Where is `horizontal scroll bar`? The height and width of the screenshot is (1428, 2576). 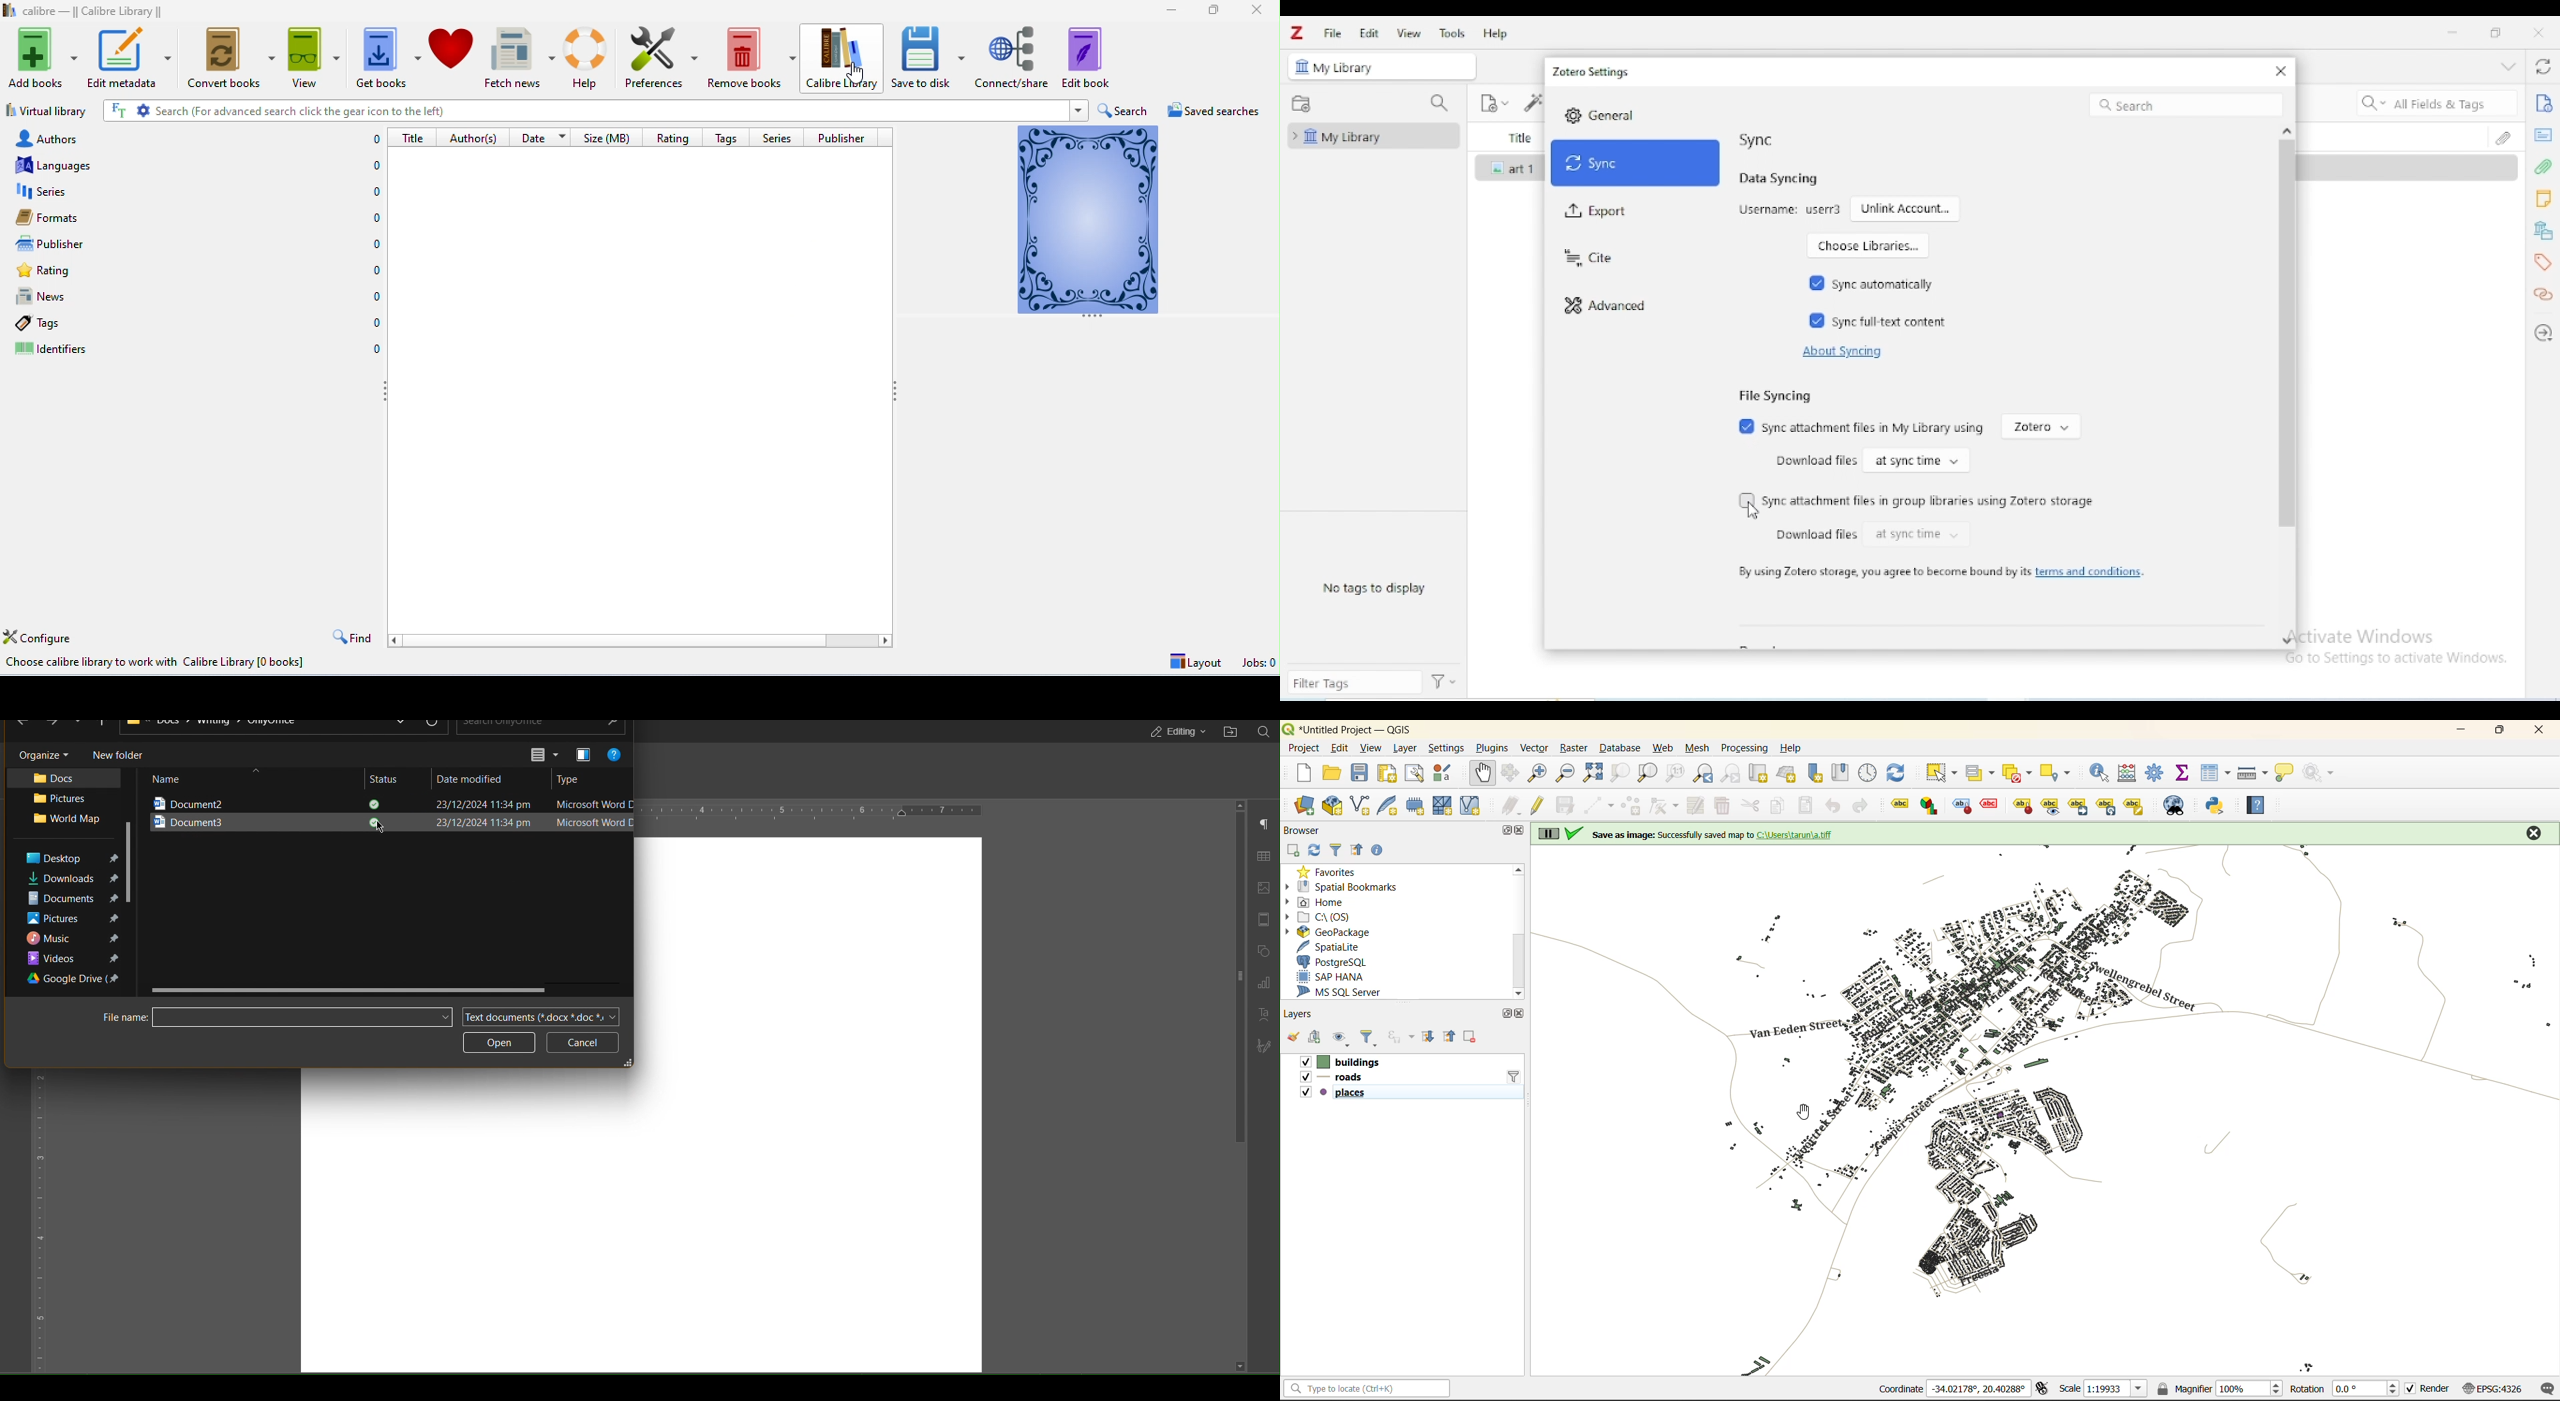
horizontal scroll bar is located at coordinates (639, 641).